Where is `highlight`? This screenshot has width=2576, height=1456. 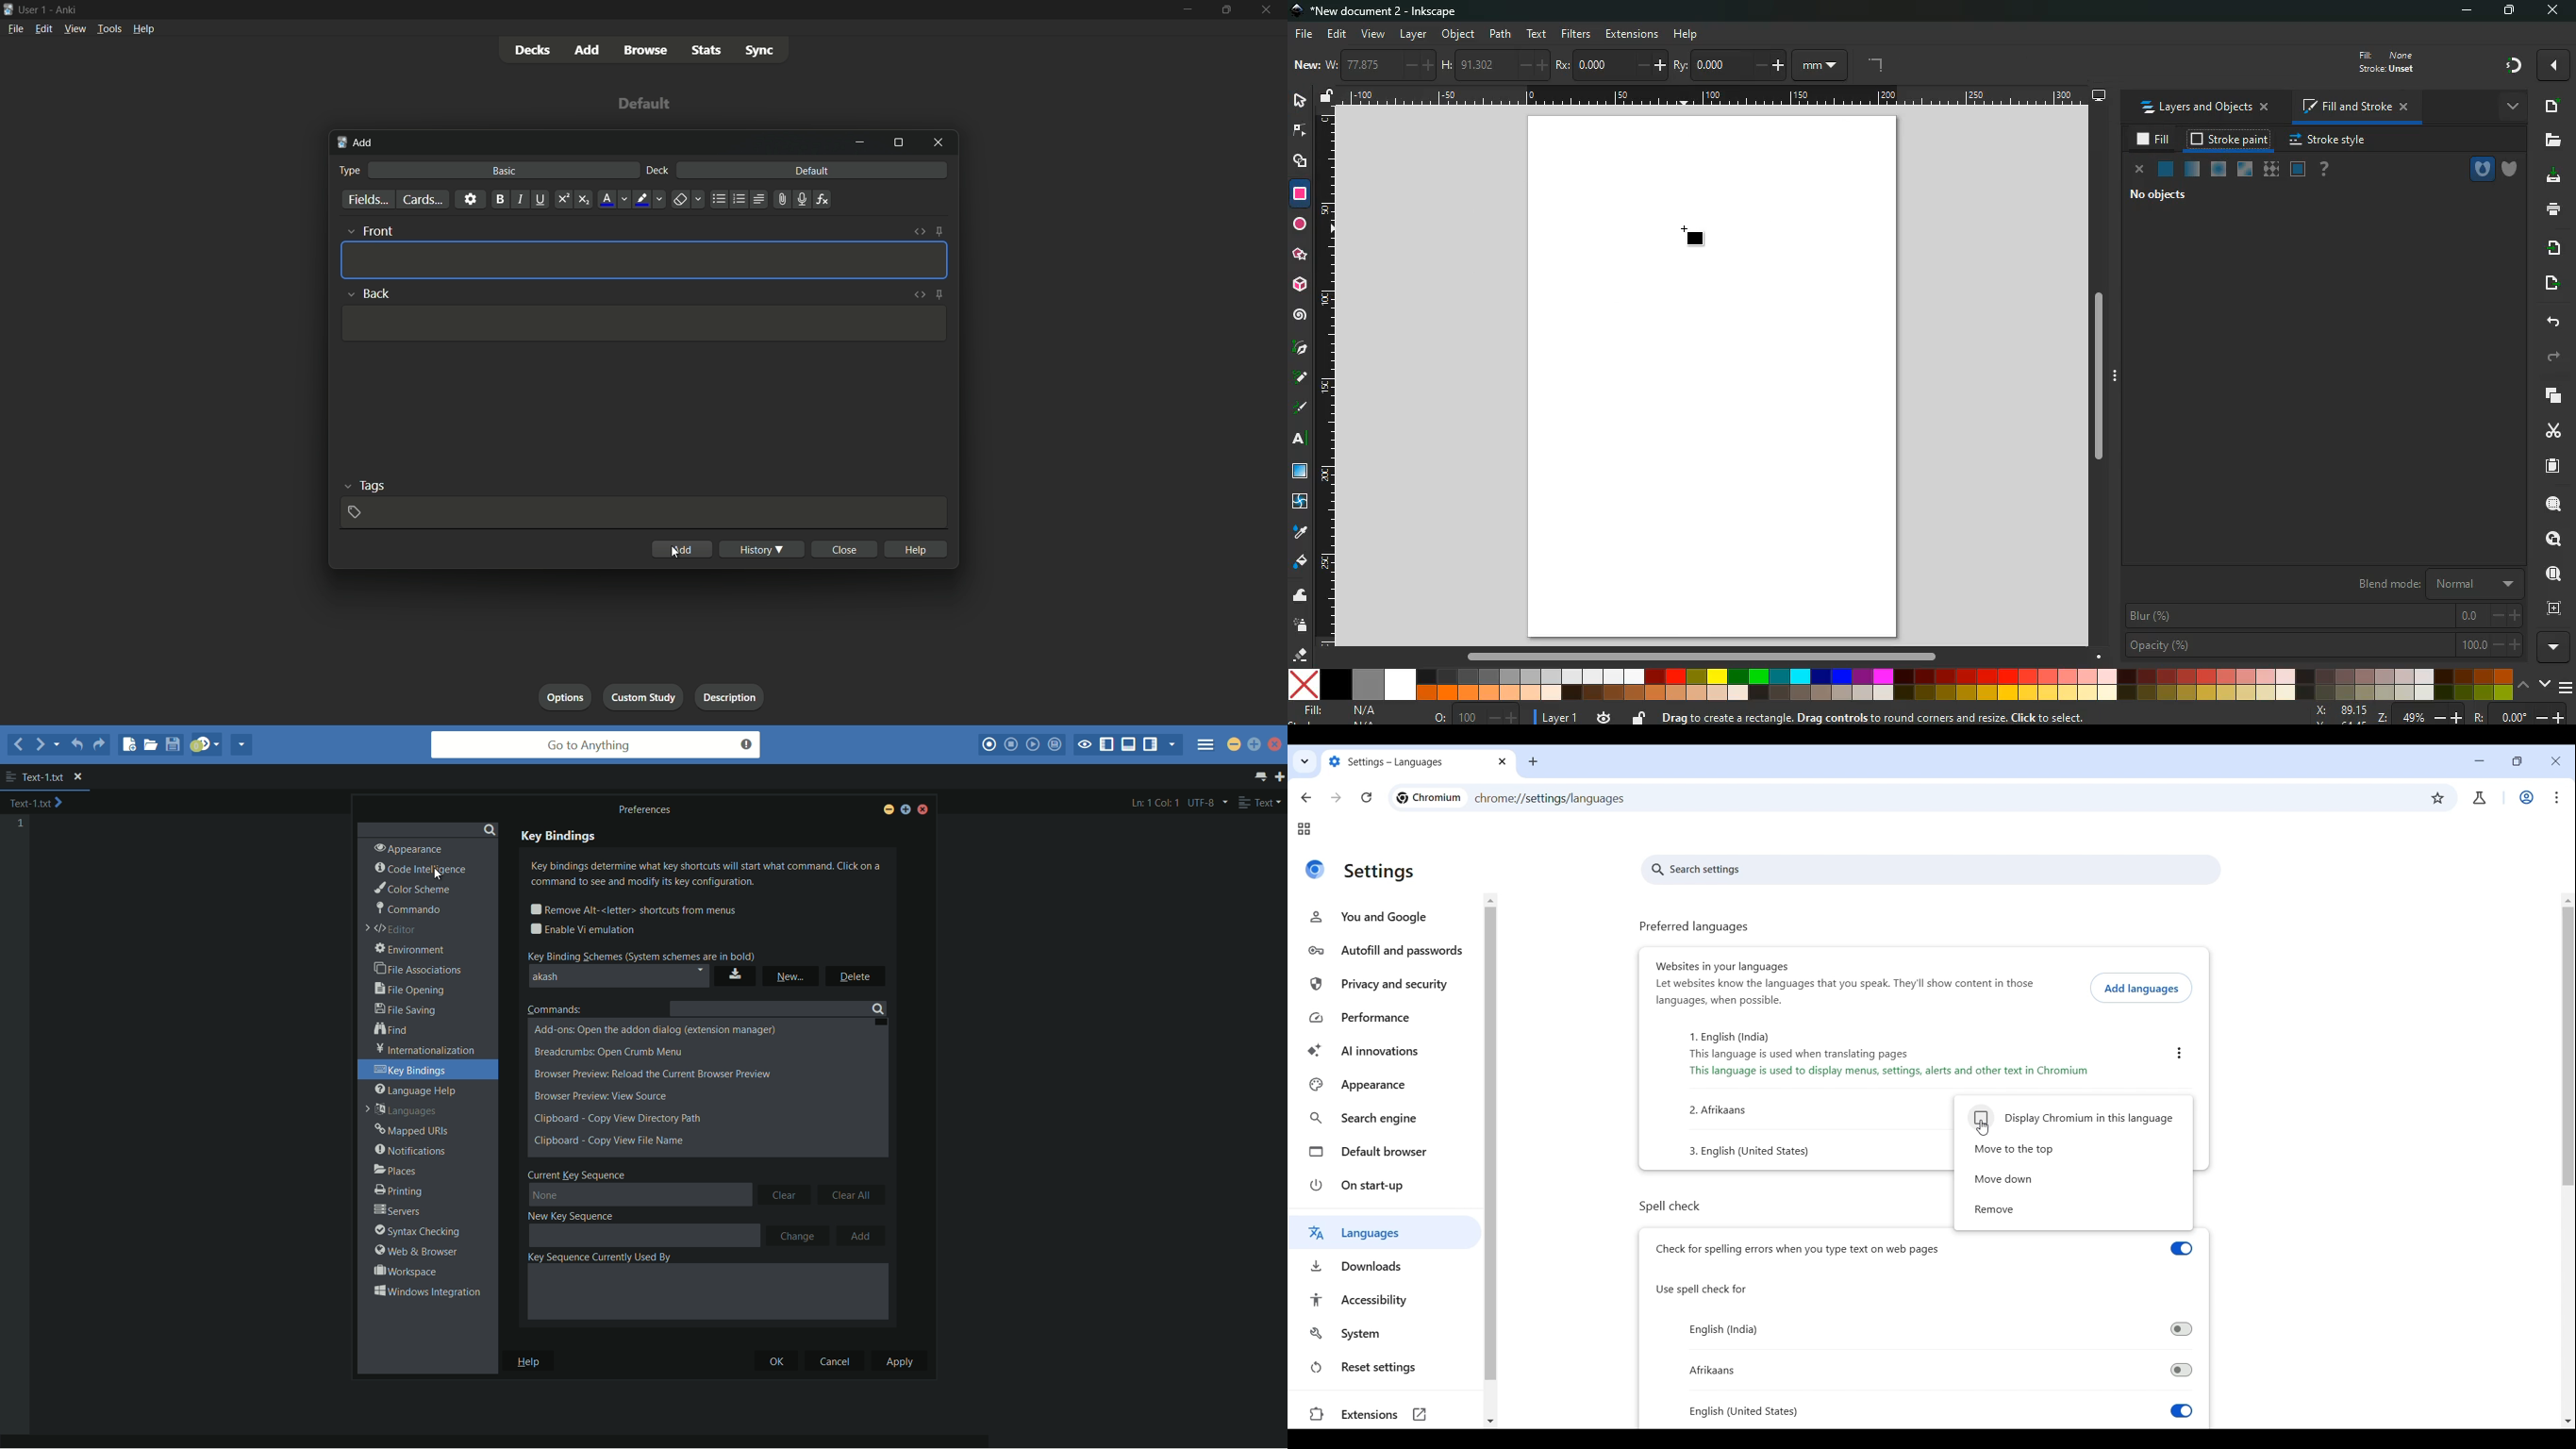
highlight is located at coordinates (1300, 379).